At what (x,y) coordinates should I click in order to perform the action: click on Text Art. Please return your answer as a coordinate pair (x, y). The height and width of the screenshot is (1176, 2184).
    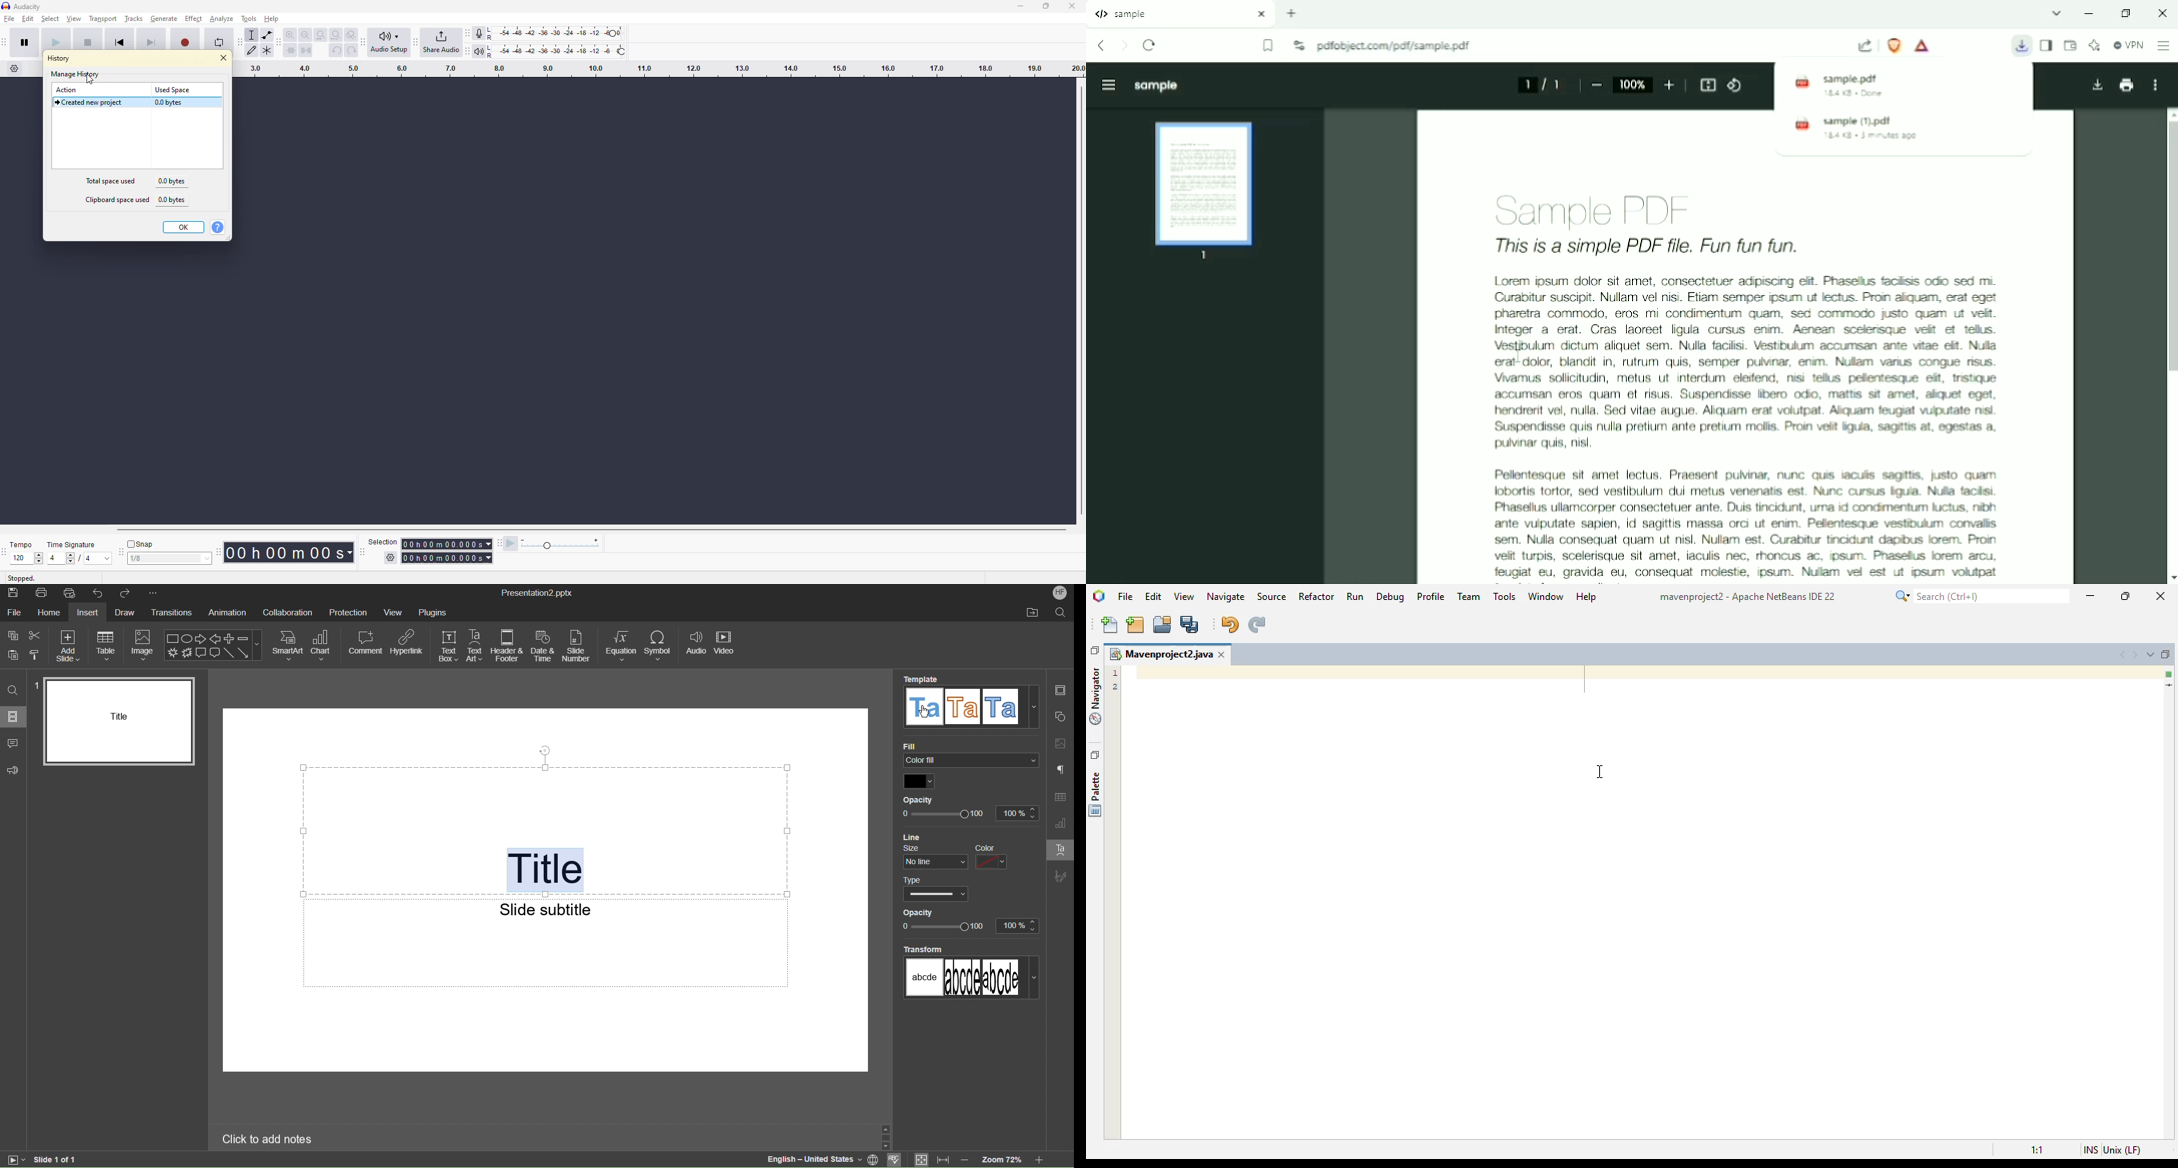
    Looking at the image, I should click on (477, 646).